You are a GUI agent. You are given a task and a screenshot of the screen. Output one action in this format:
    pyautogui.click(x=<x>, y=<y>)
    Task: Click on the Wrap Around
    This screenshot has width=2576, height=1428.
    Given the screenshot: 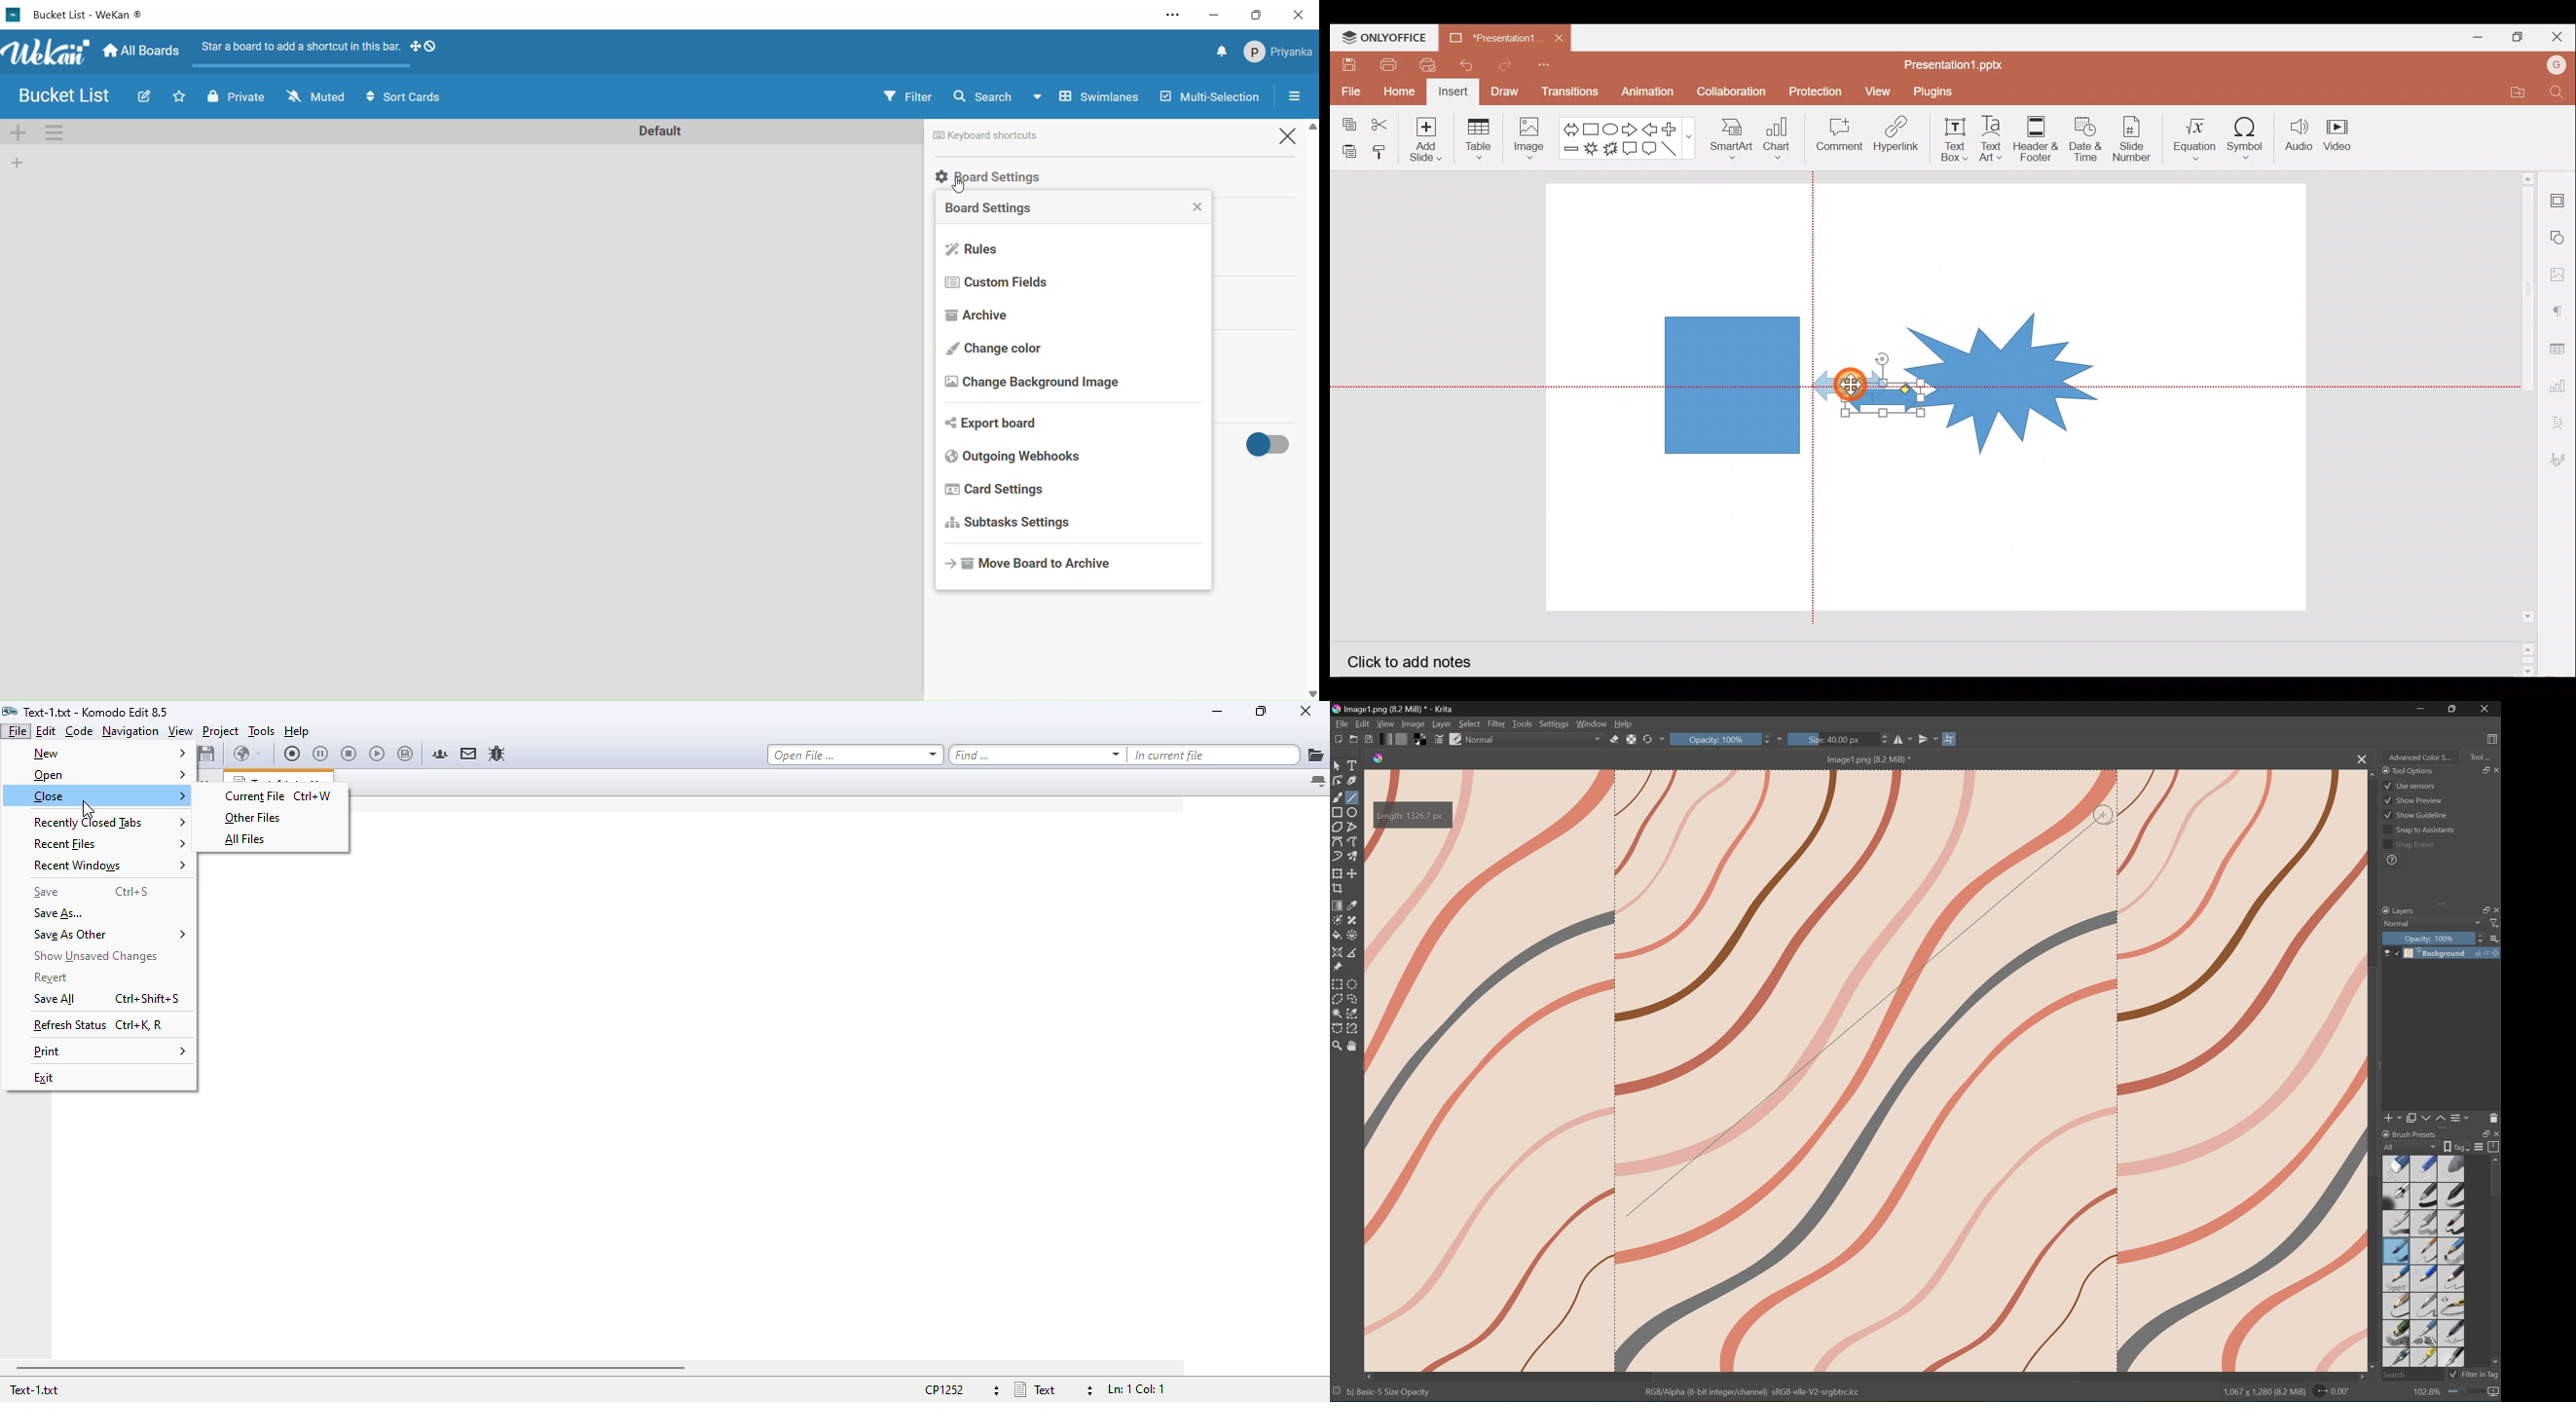 What is the action you would take?
    pyautogui.click(x=1952, y=738)
    